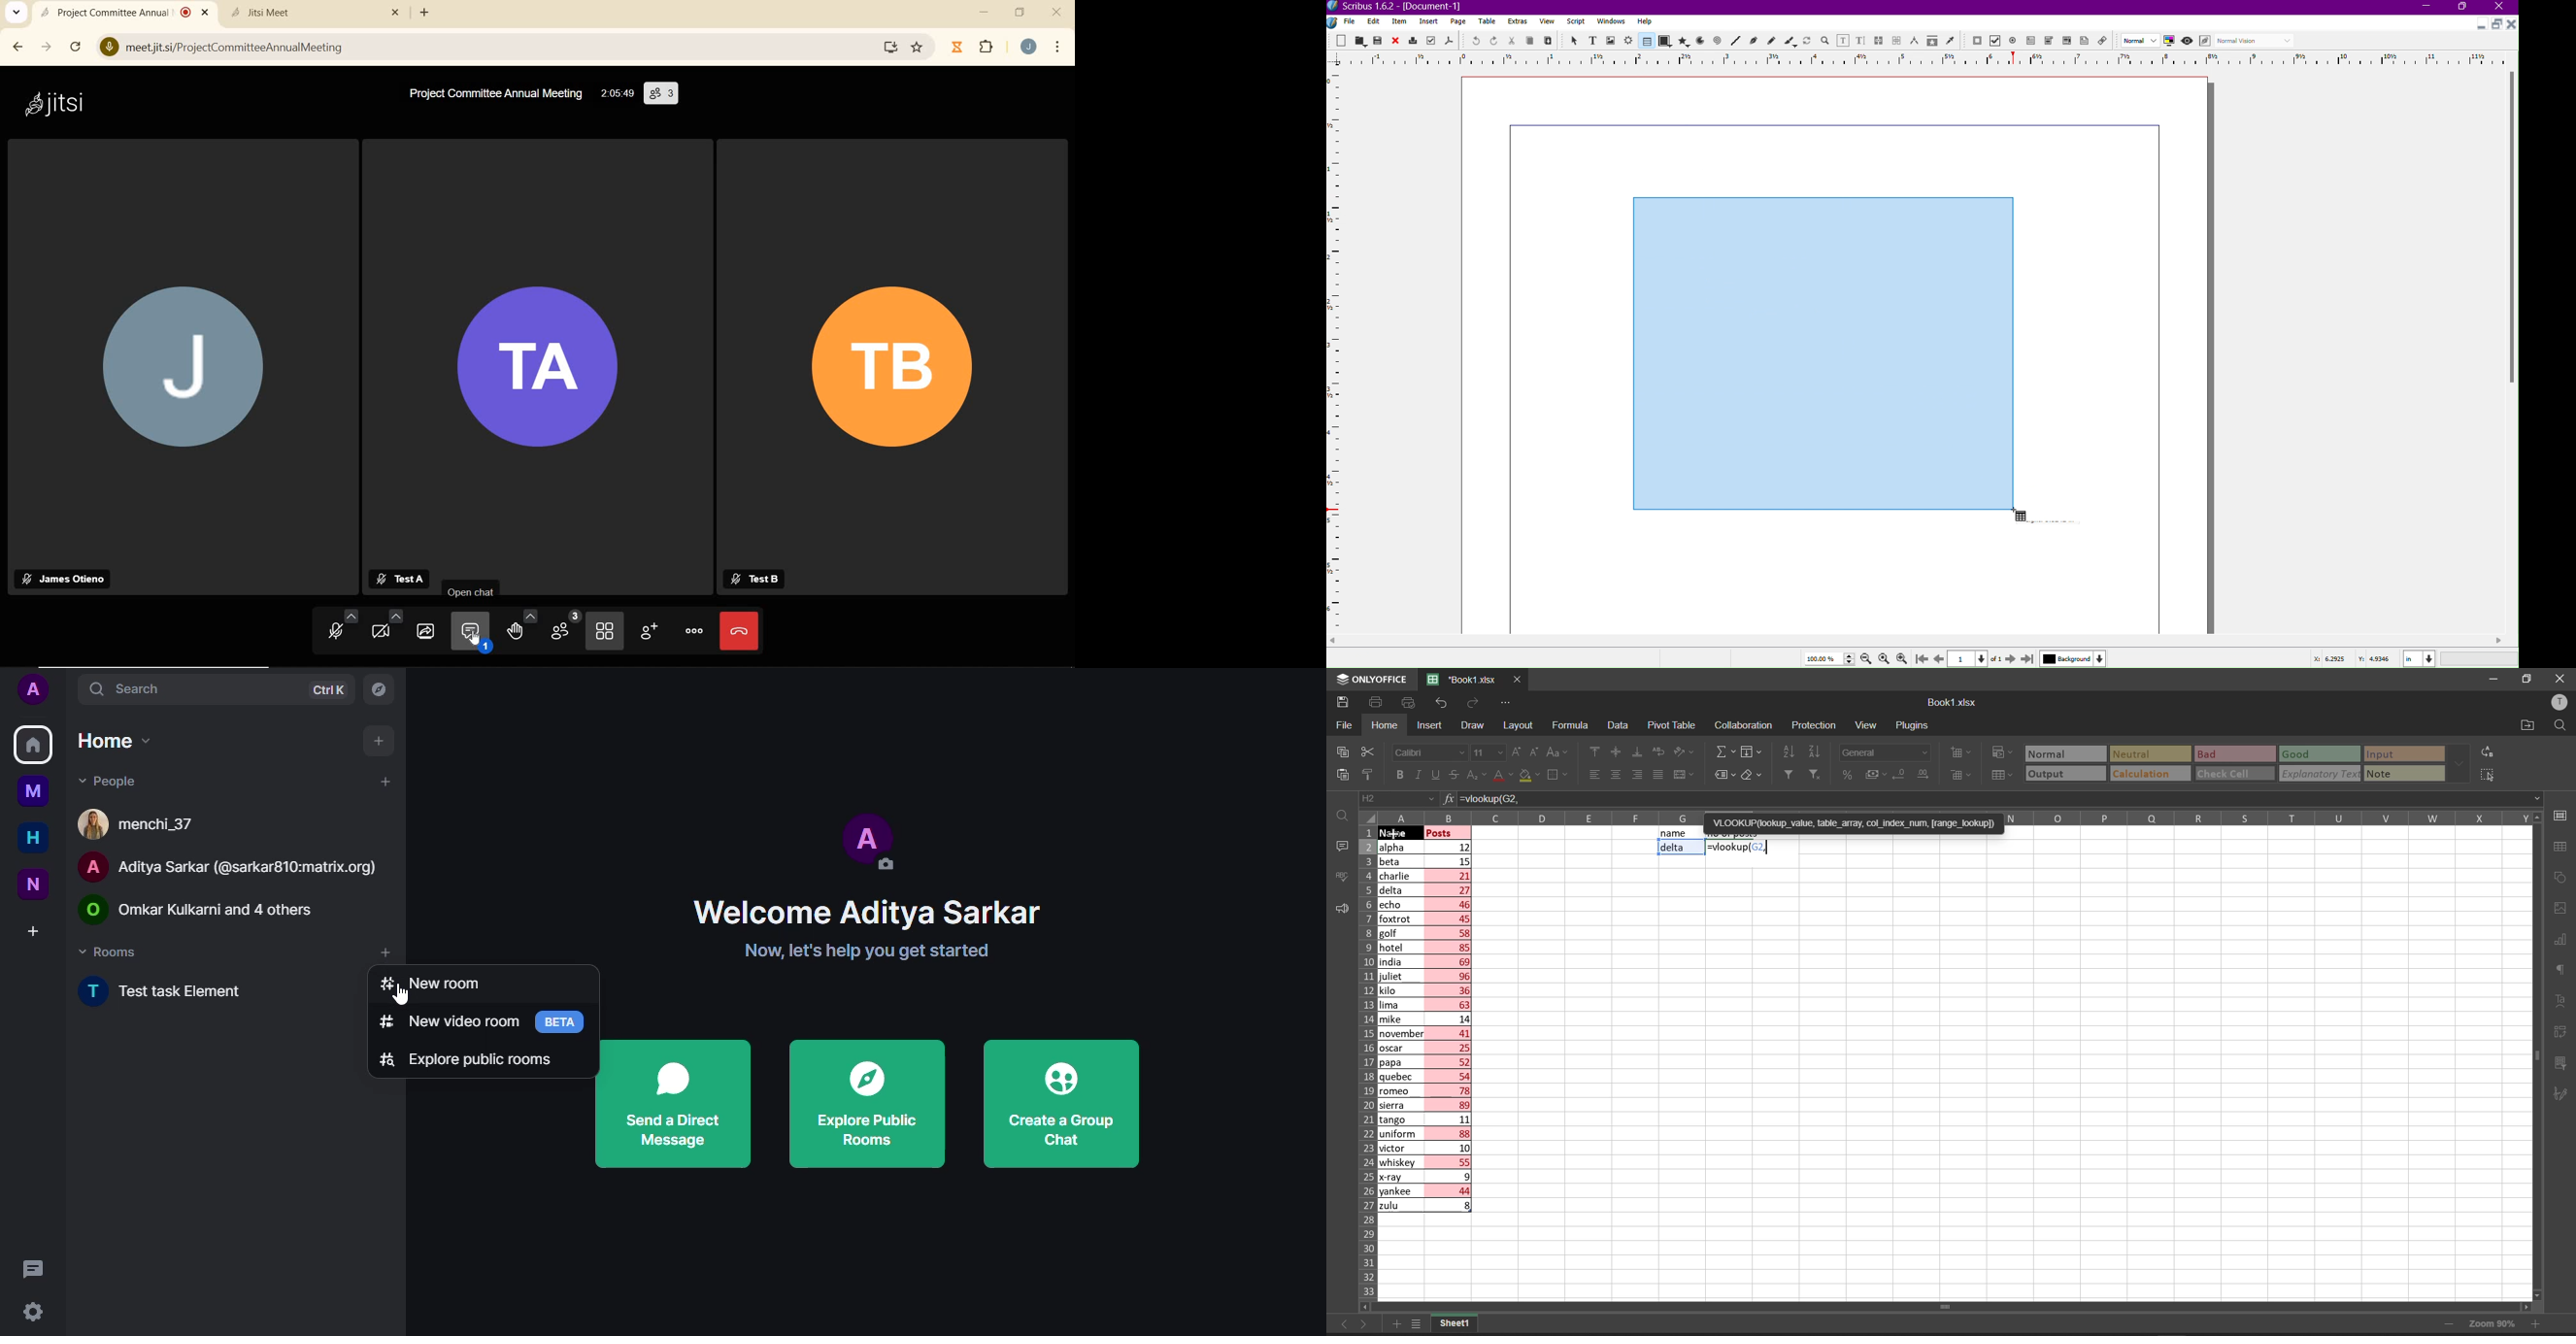 The width and height of the screenshot is (2576, 1344). Describe the element at coordinates (1950, 40) in the screenshot. I see `Eye Dropper` at that location.